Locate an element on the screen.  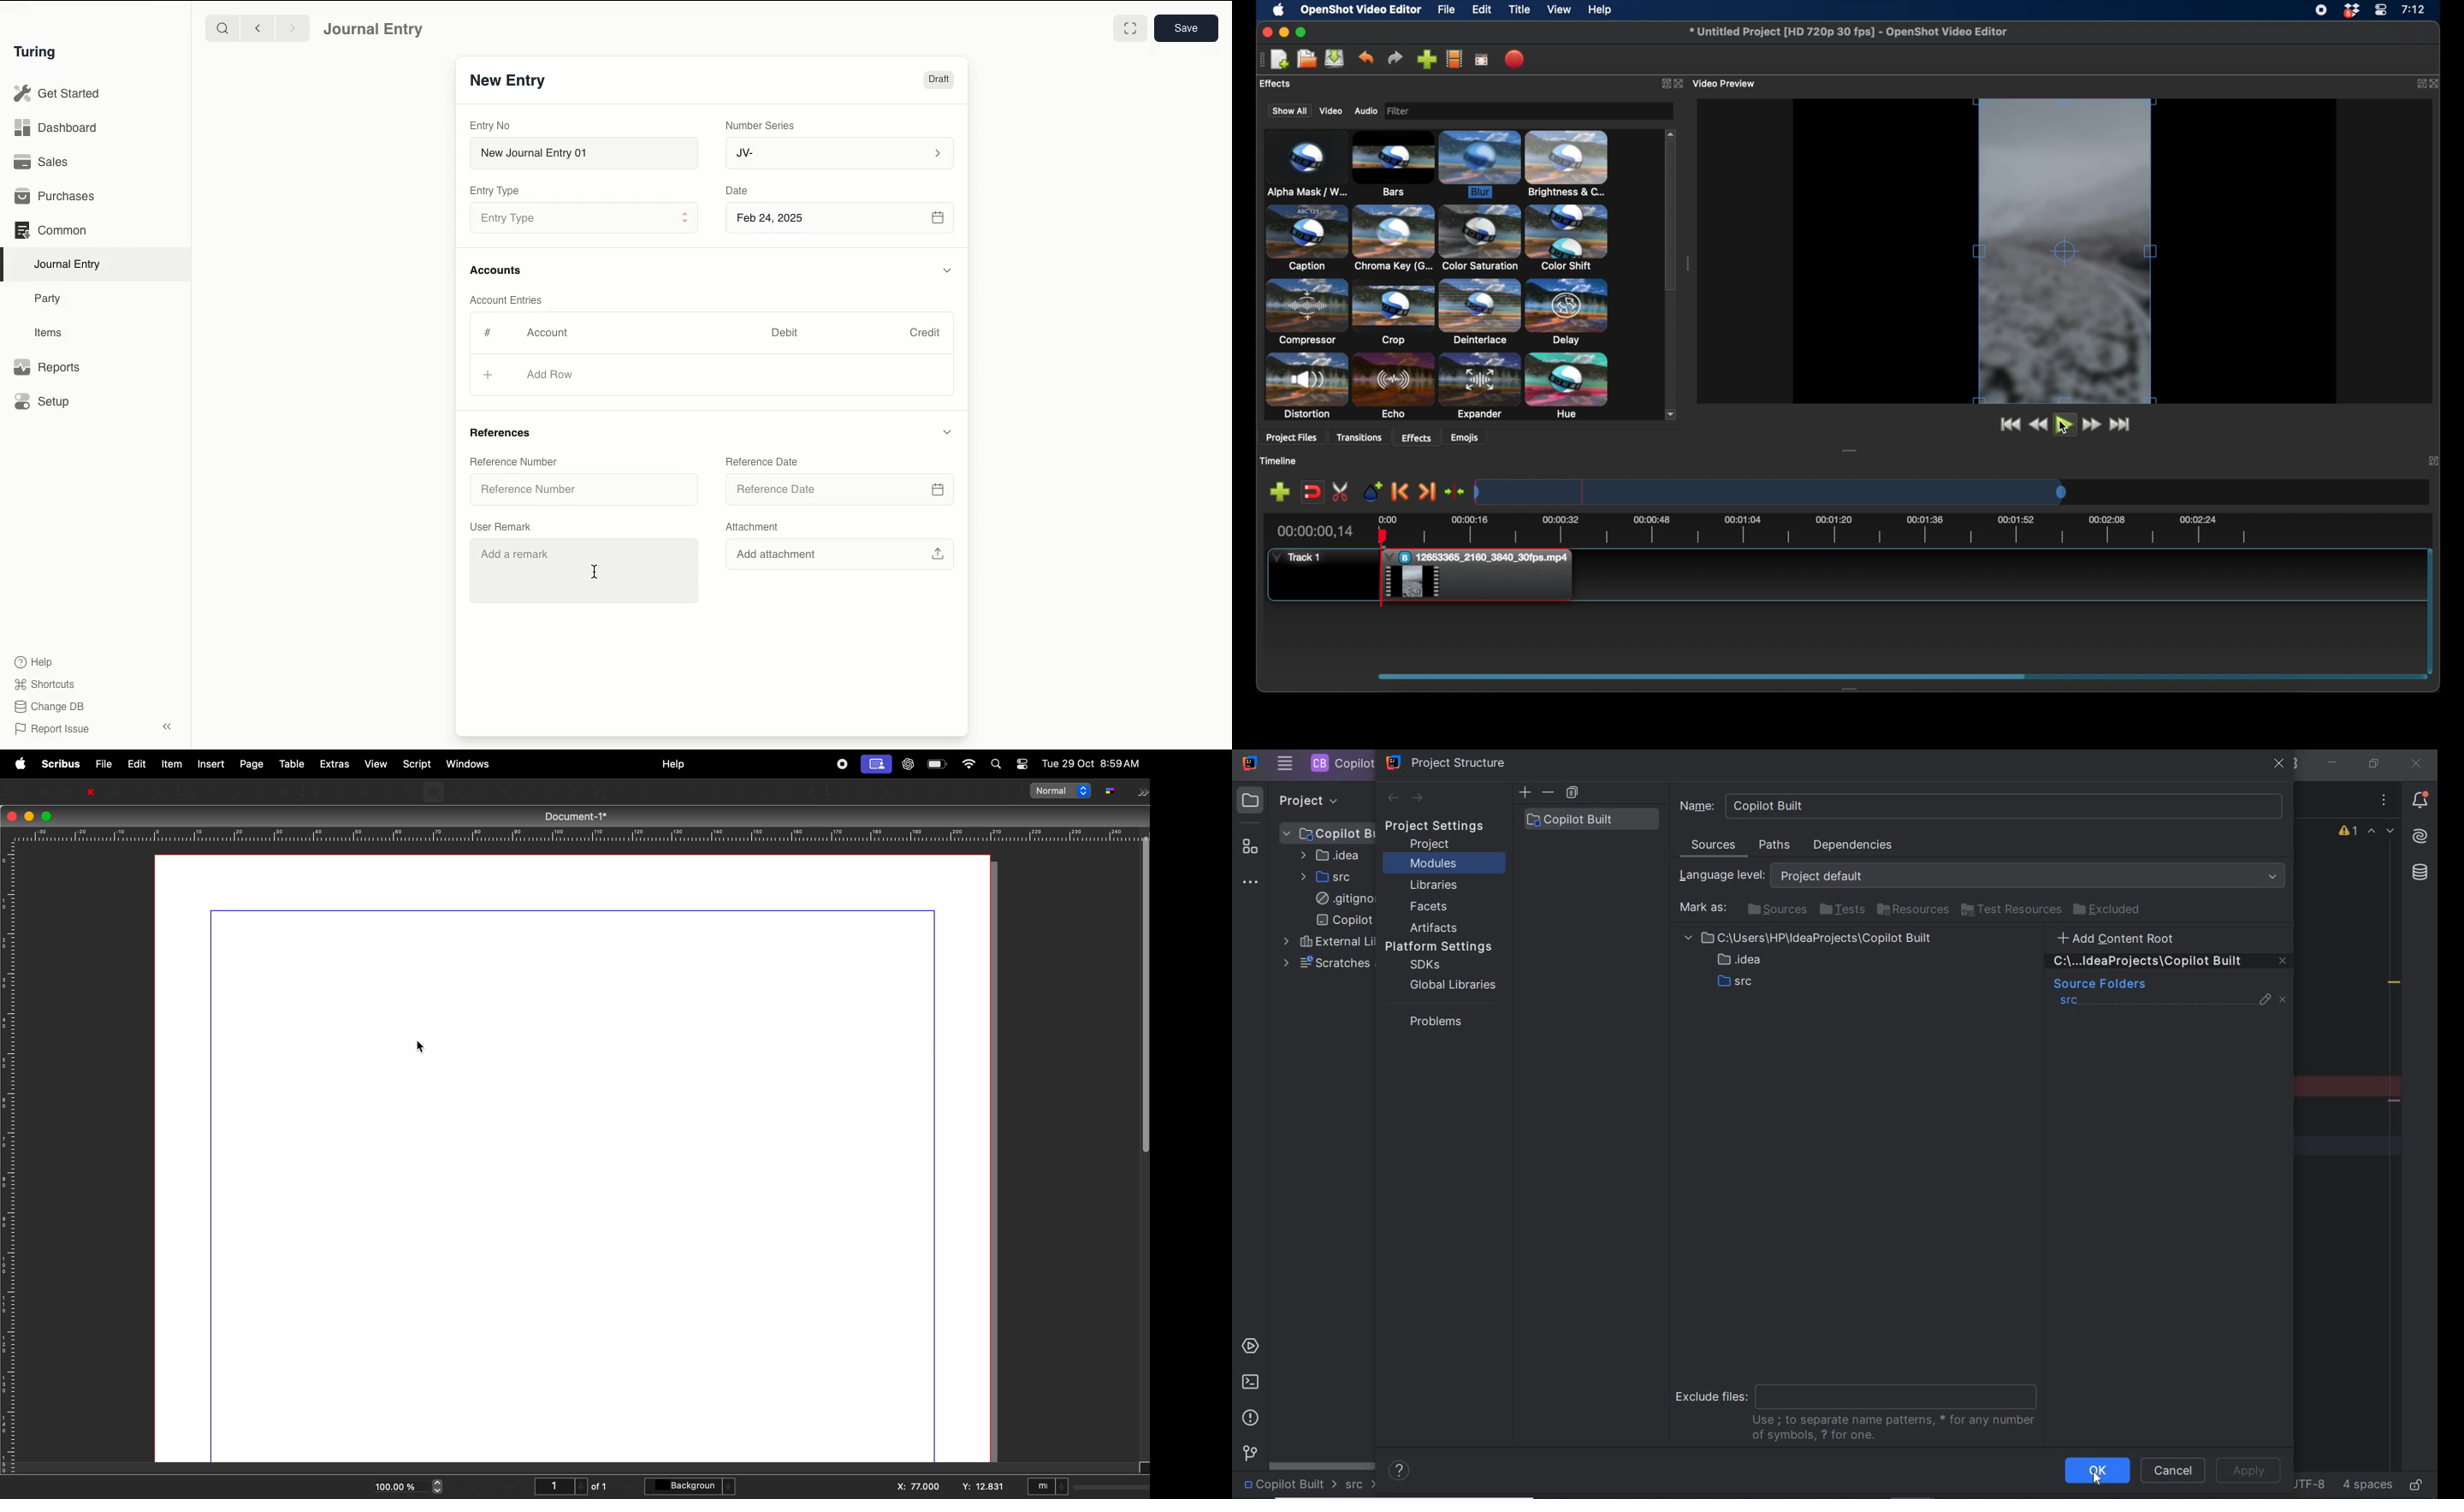
save as PDF is located at coordinates (163, 790).